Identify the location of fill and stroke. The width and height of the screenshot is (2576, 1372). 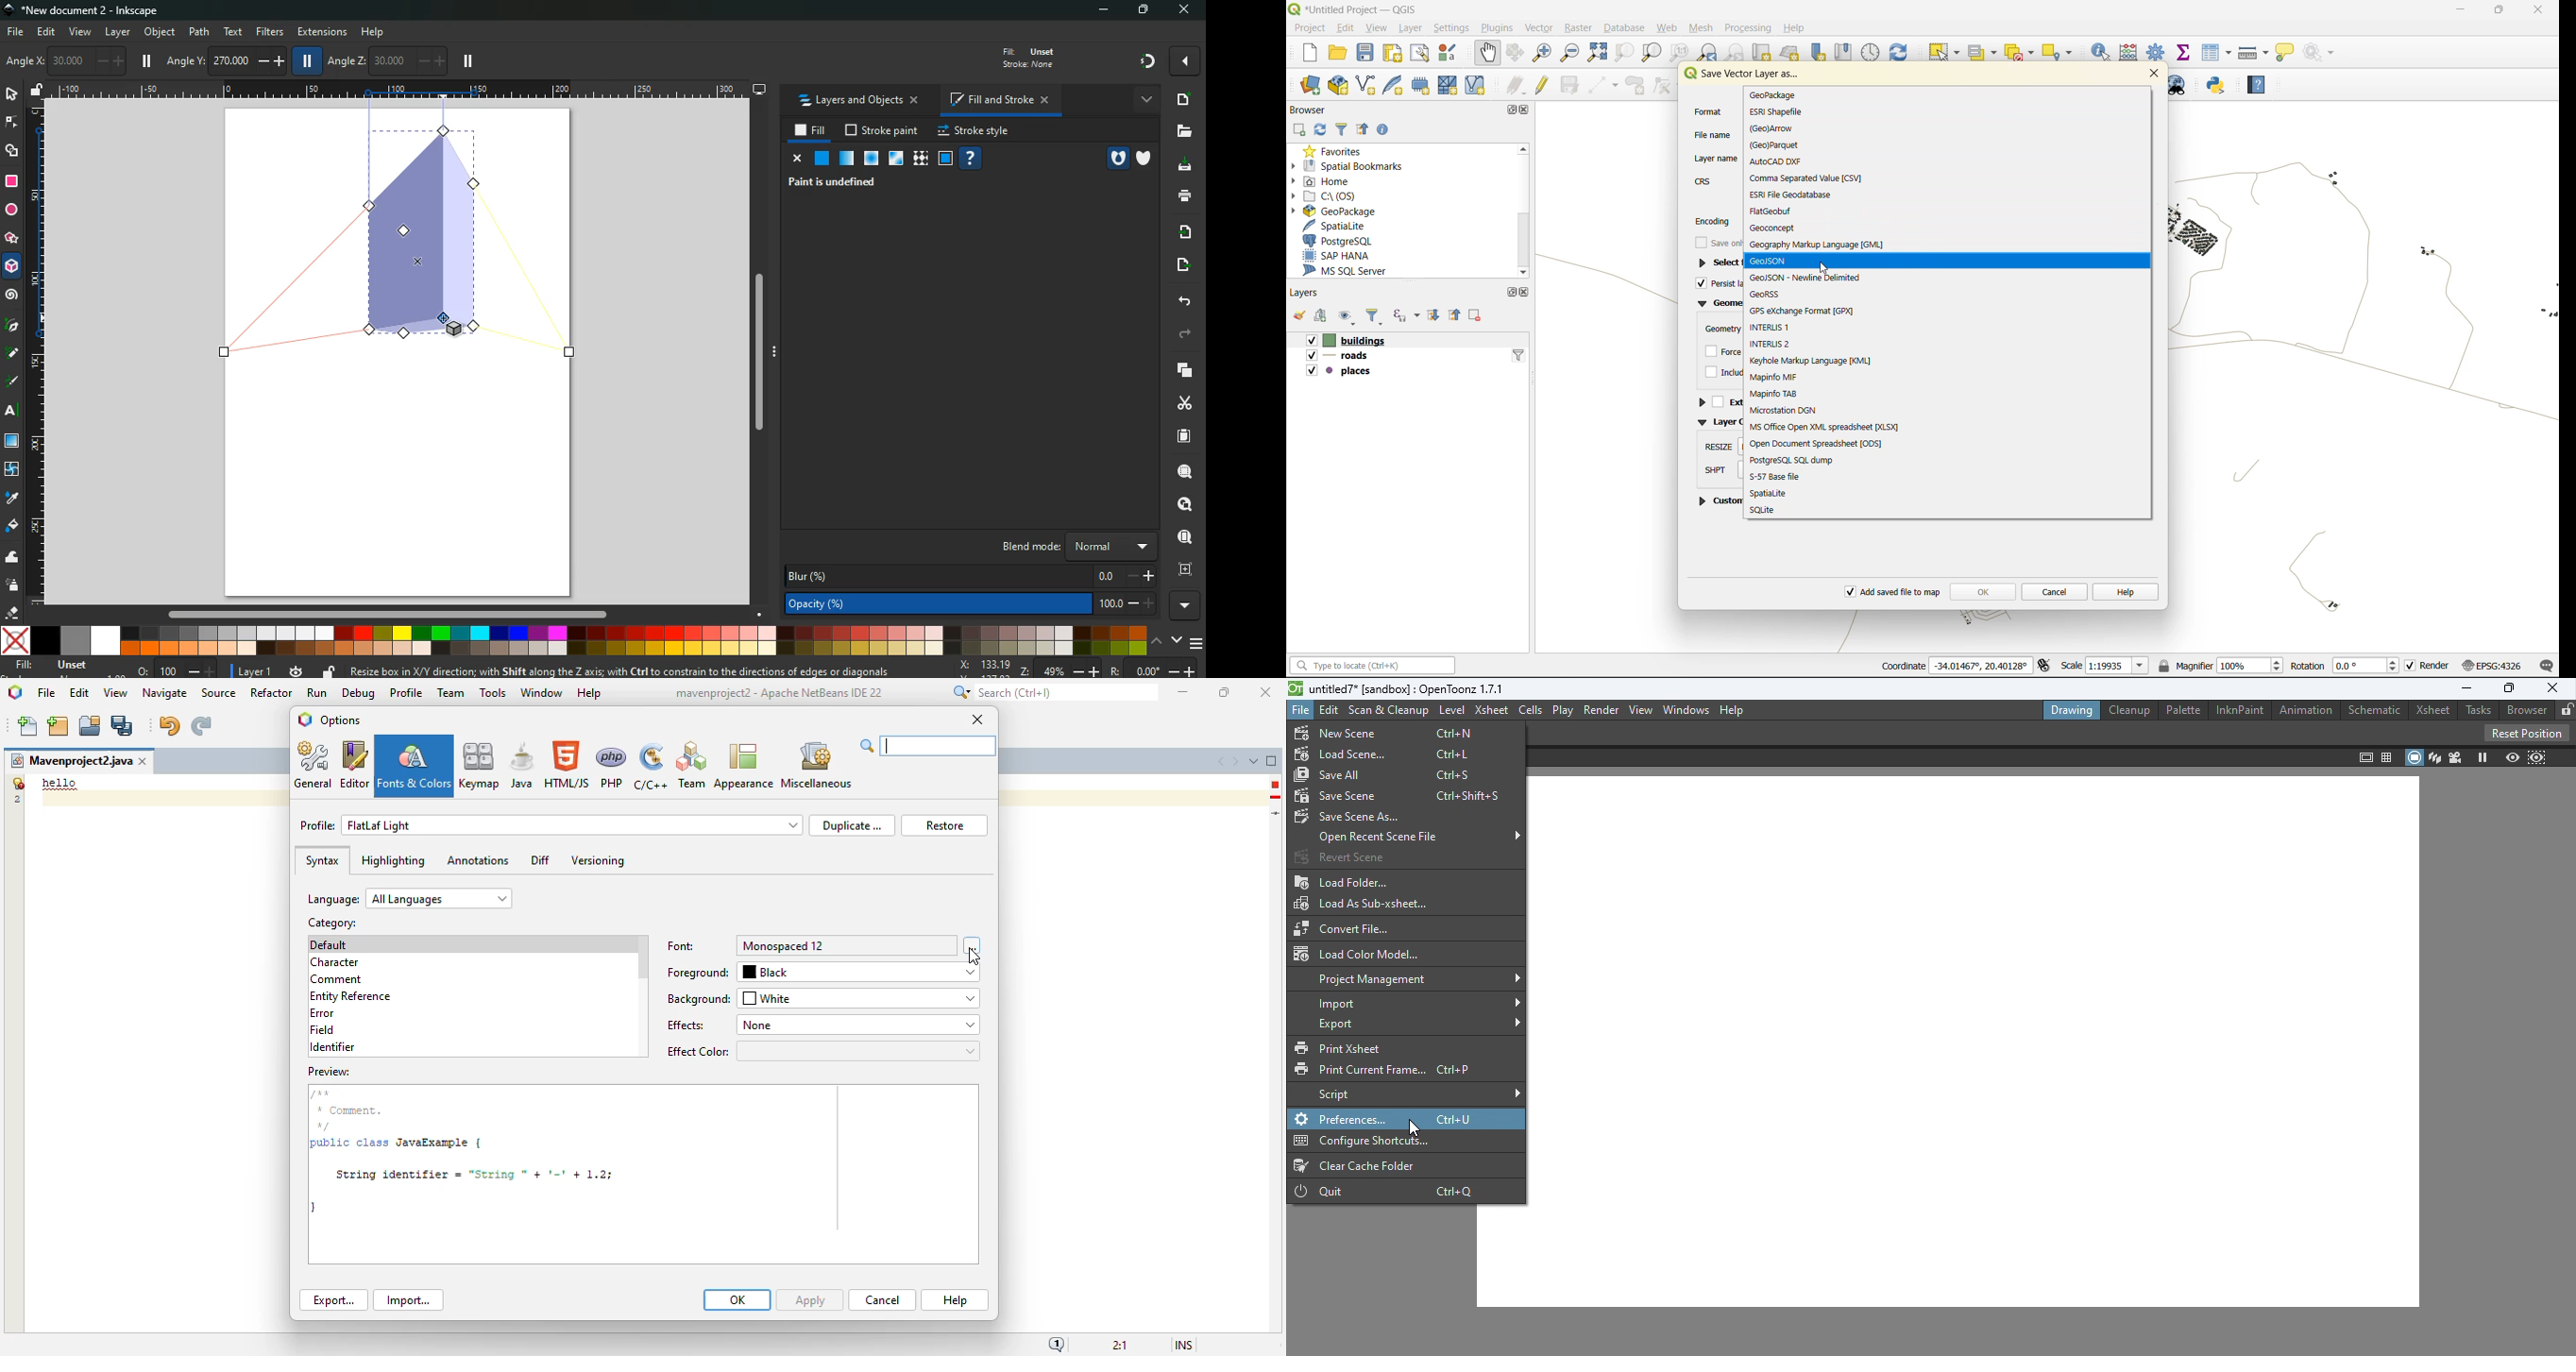
(998, 102).